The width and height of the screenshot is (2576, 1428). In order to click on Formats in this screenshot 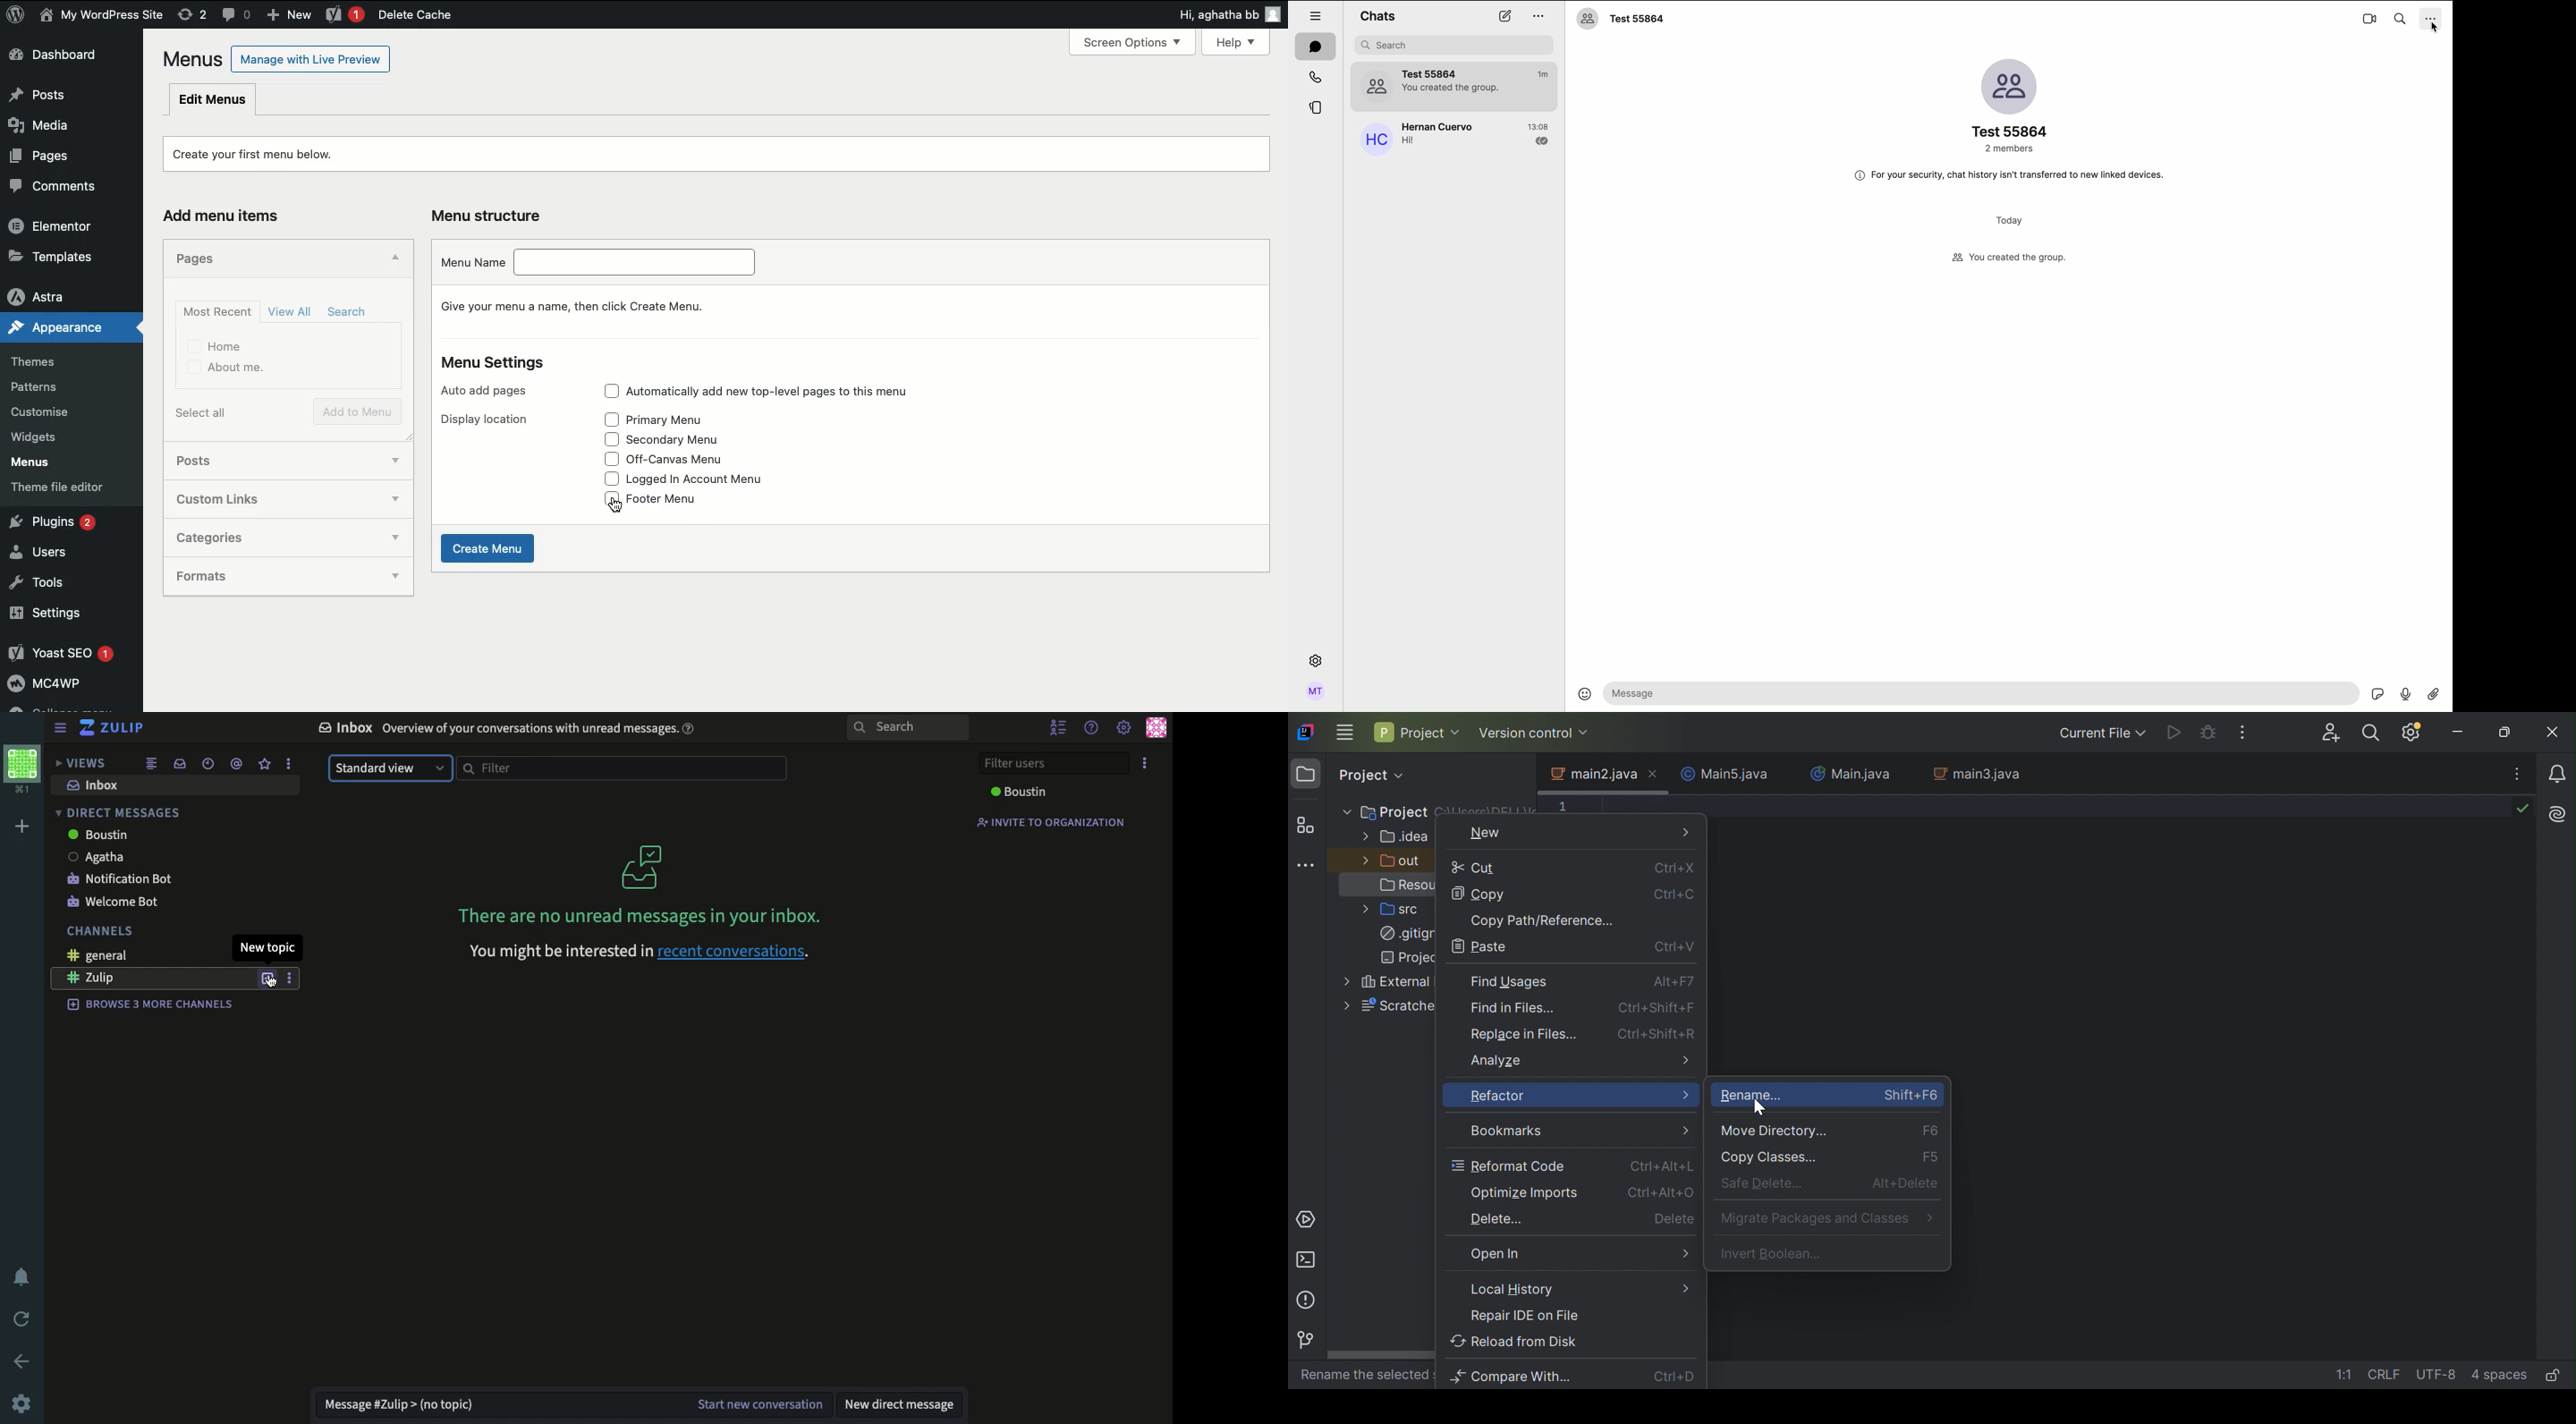, I will do `click(270, 576)`.